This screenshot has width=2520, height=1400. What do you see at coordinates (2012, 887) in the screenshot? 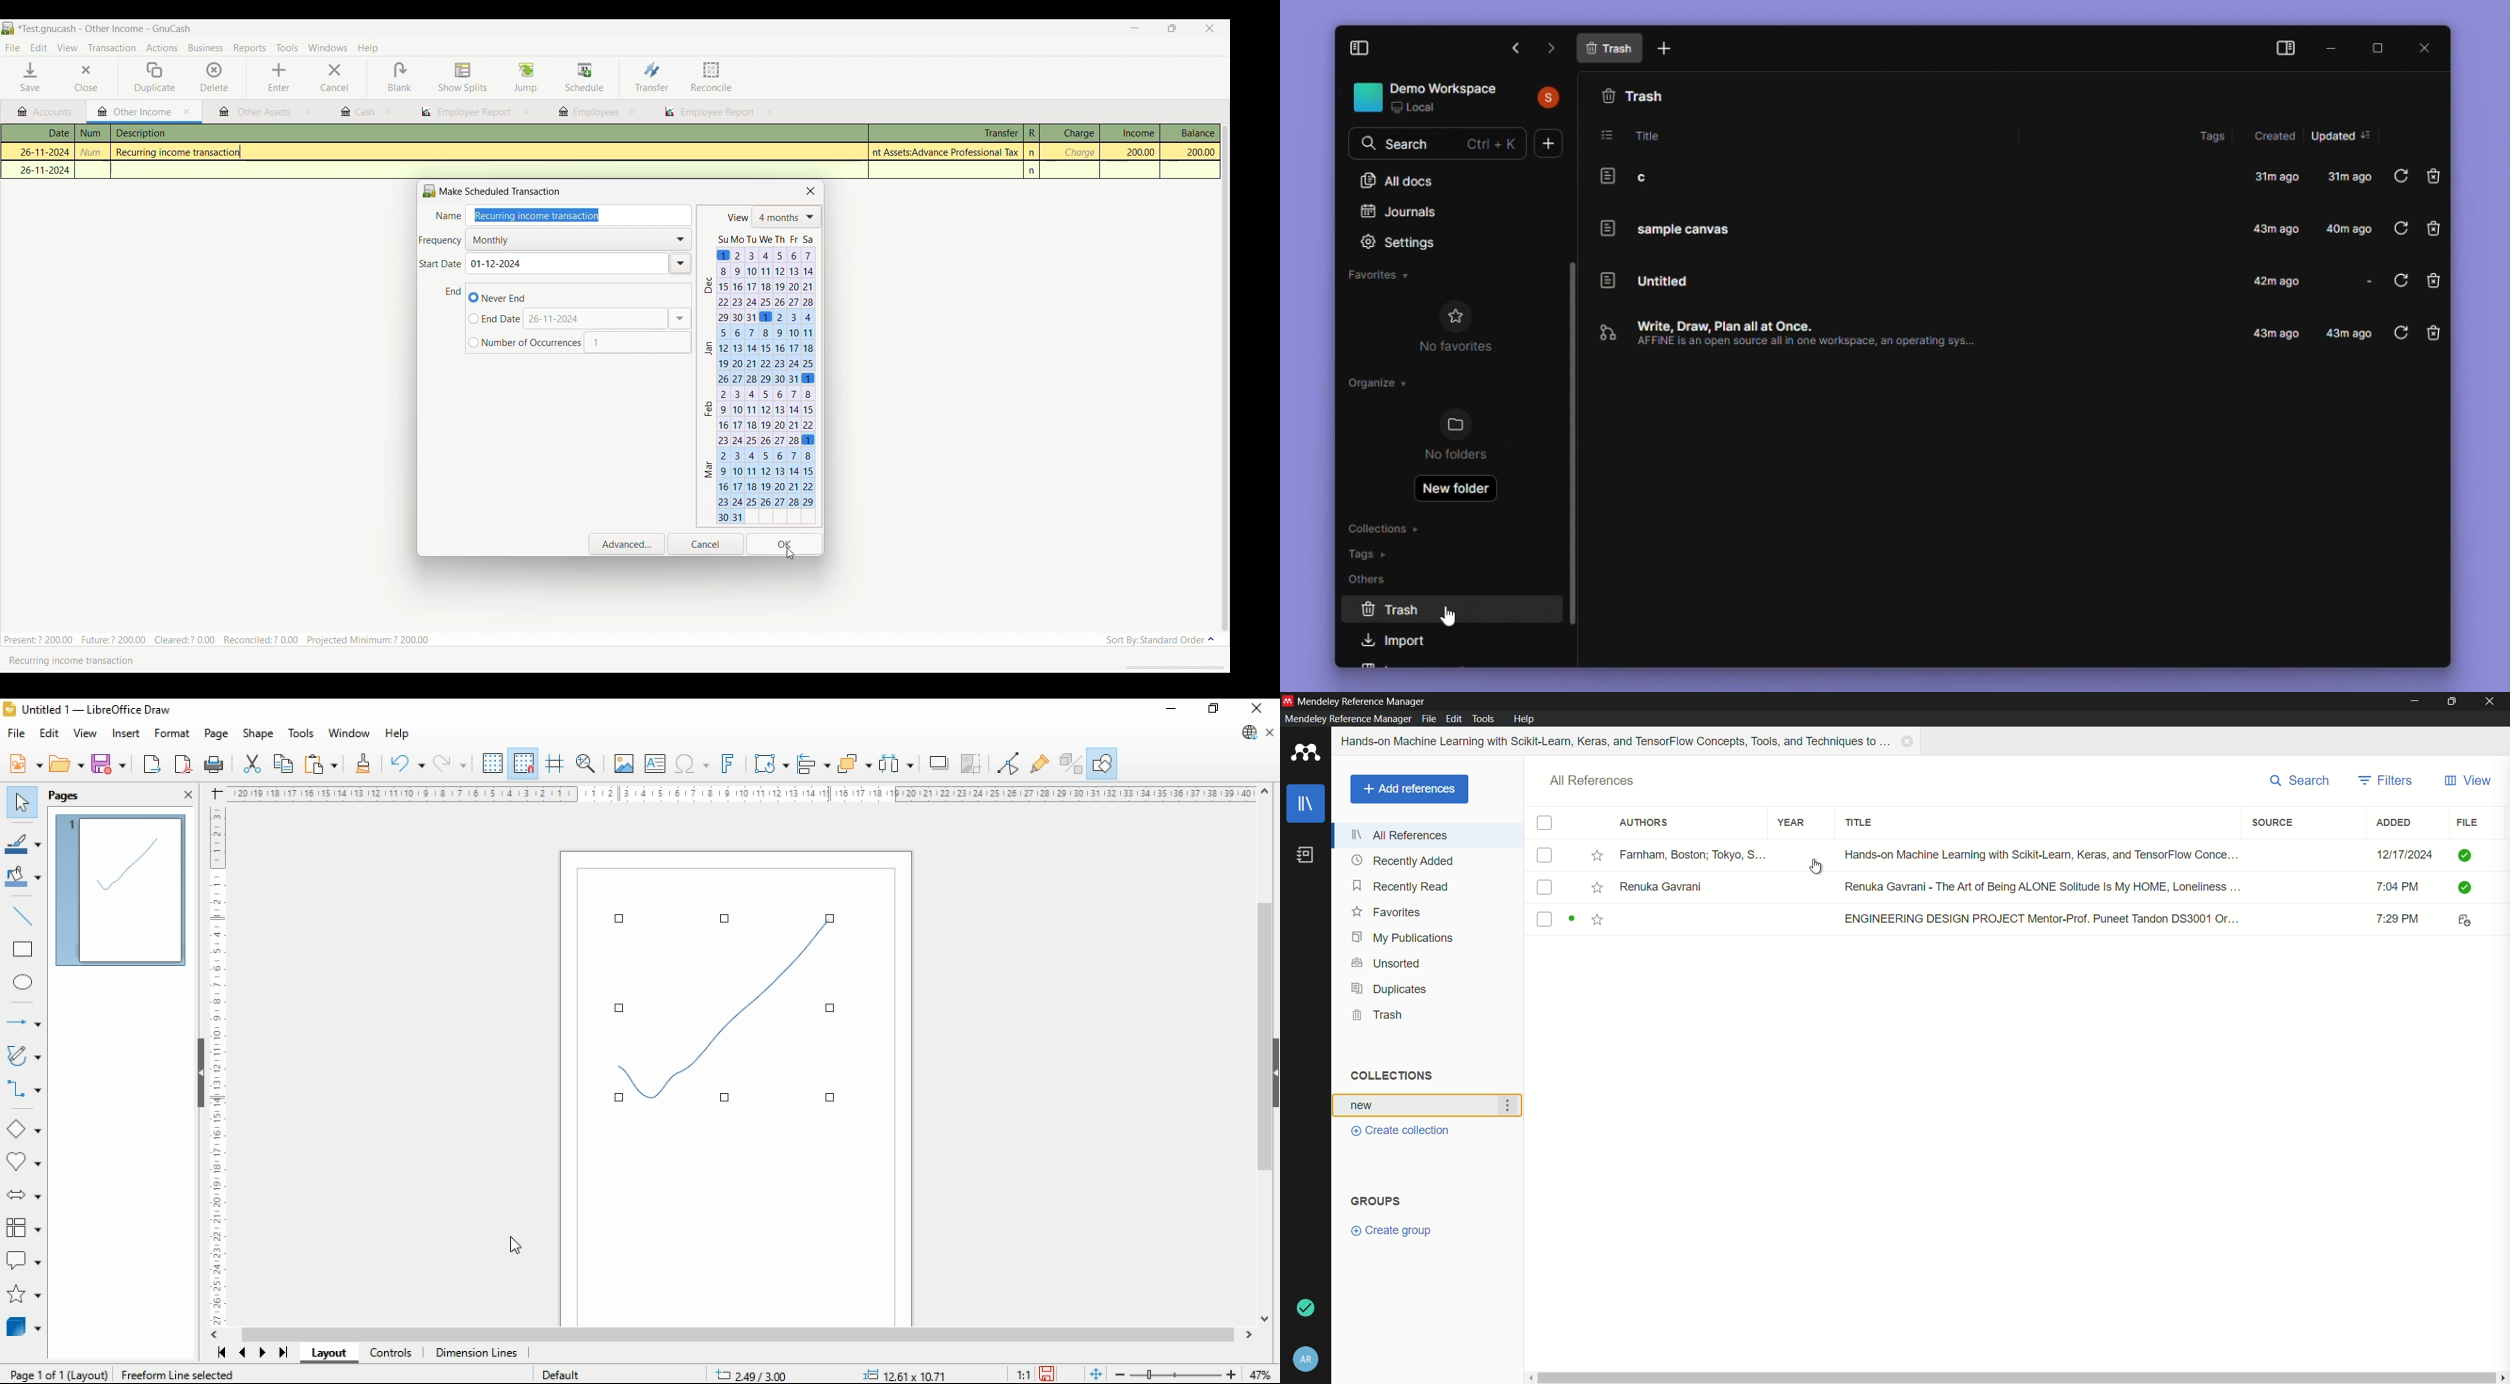
I see `book-2` at bounding box center [2012, 887].